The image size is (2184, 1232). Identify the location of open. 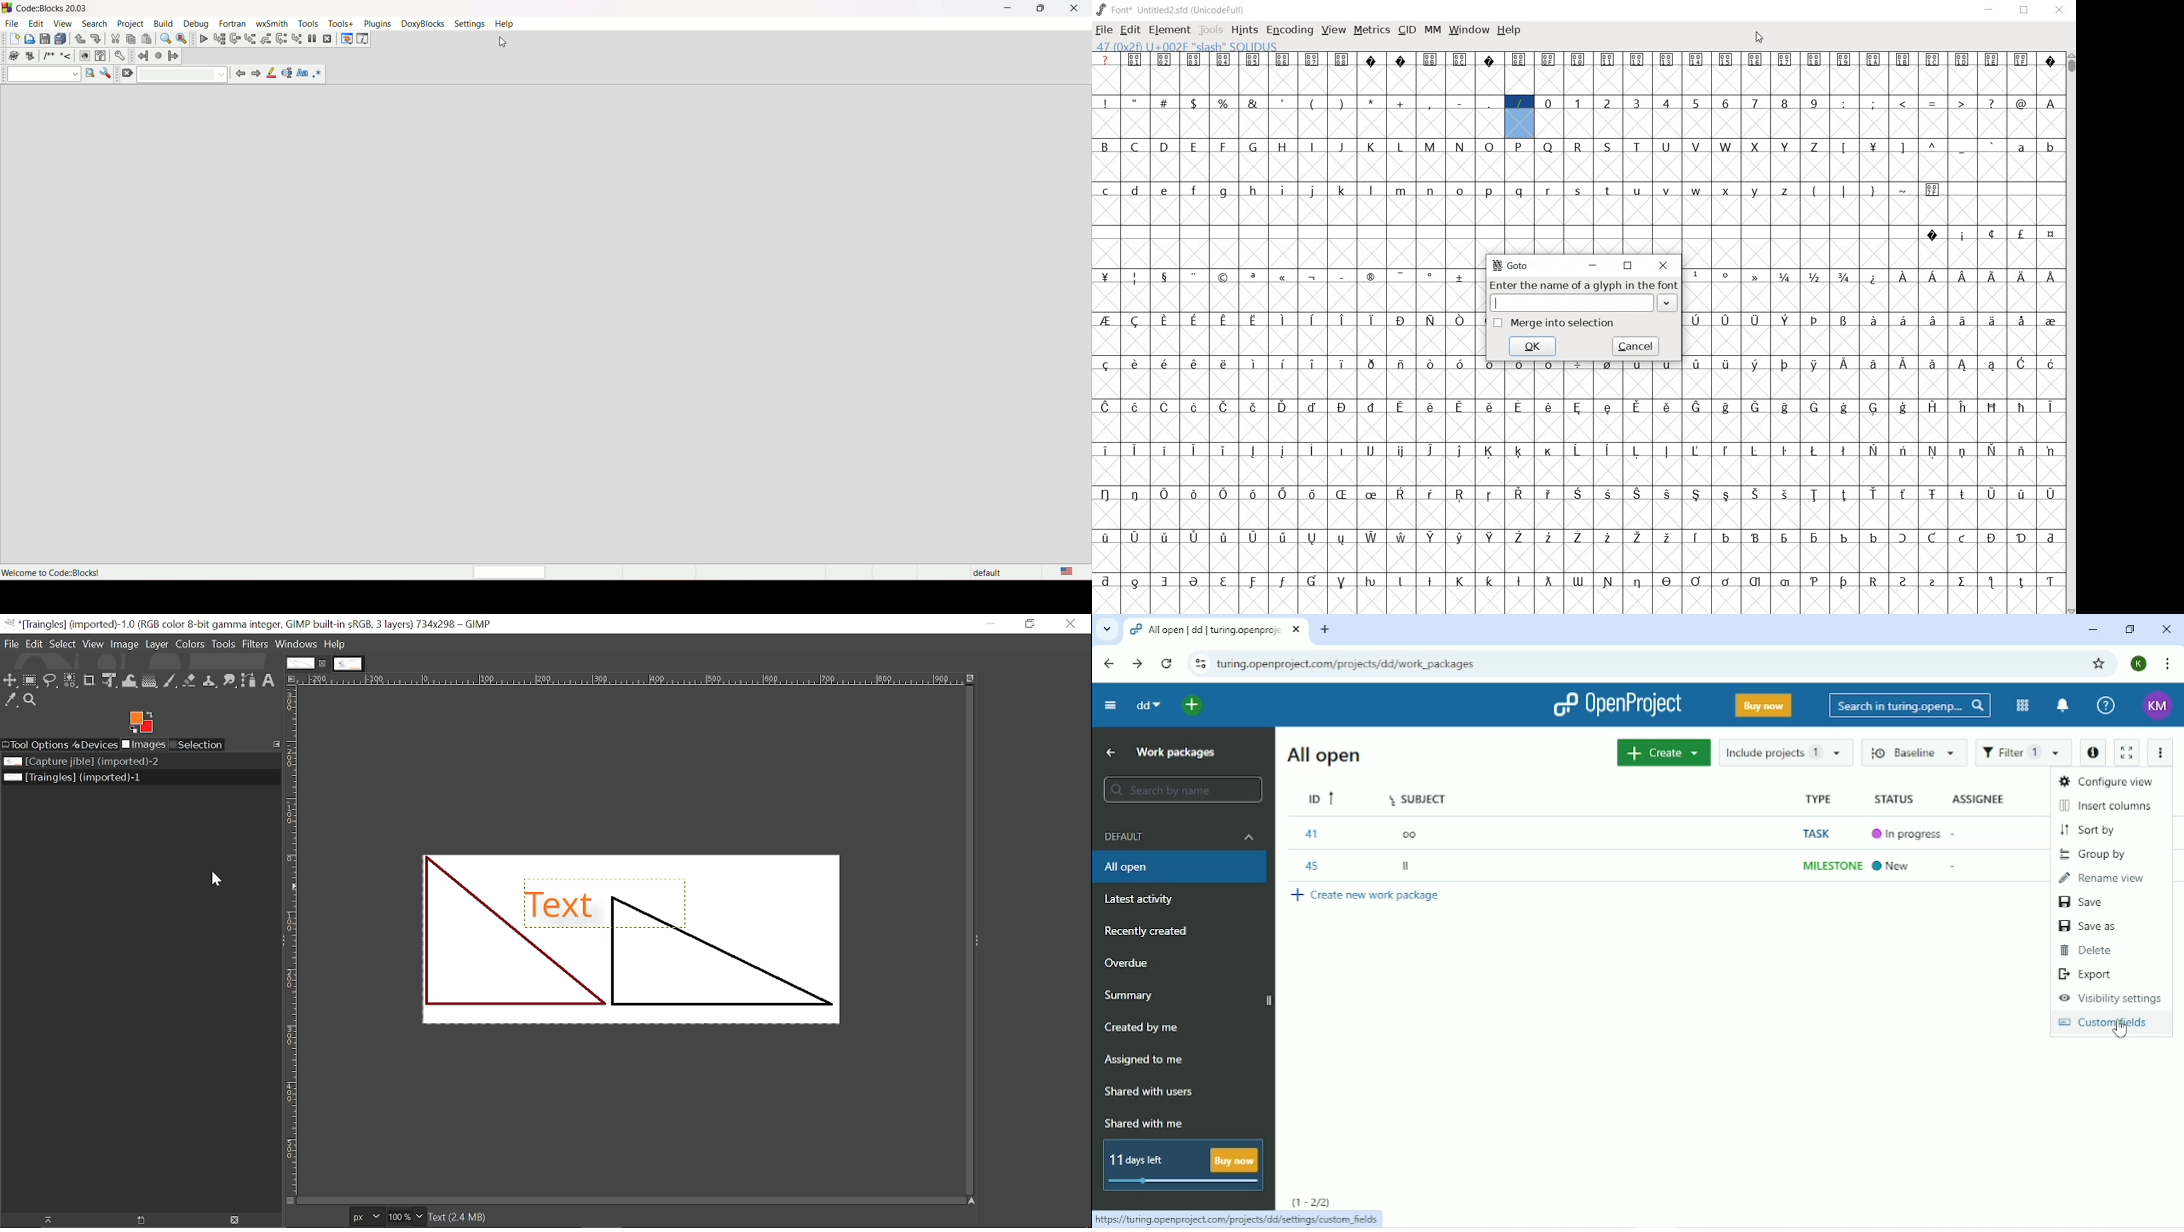
(30, 39).